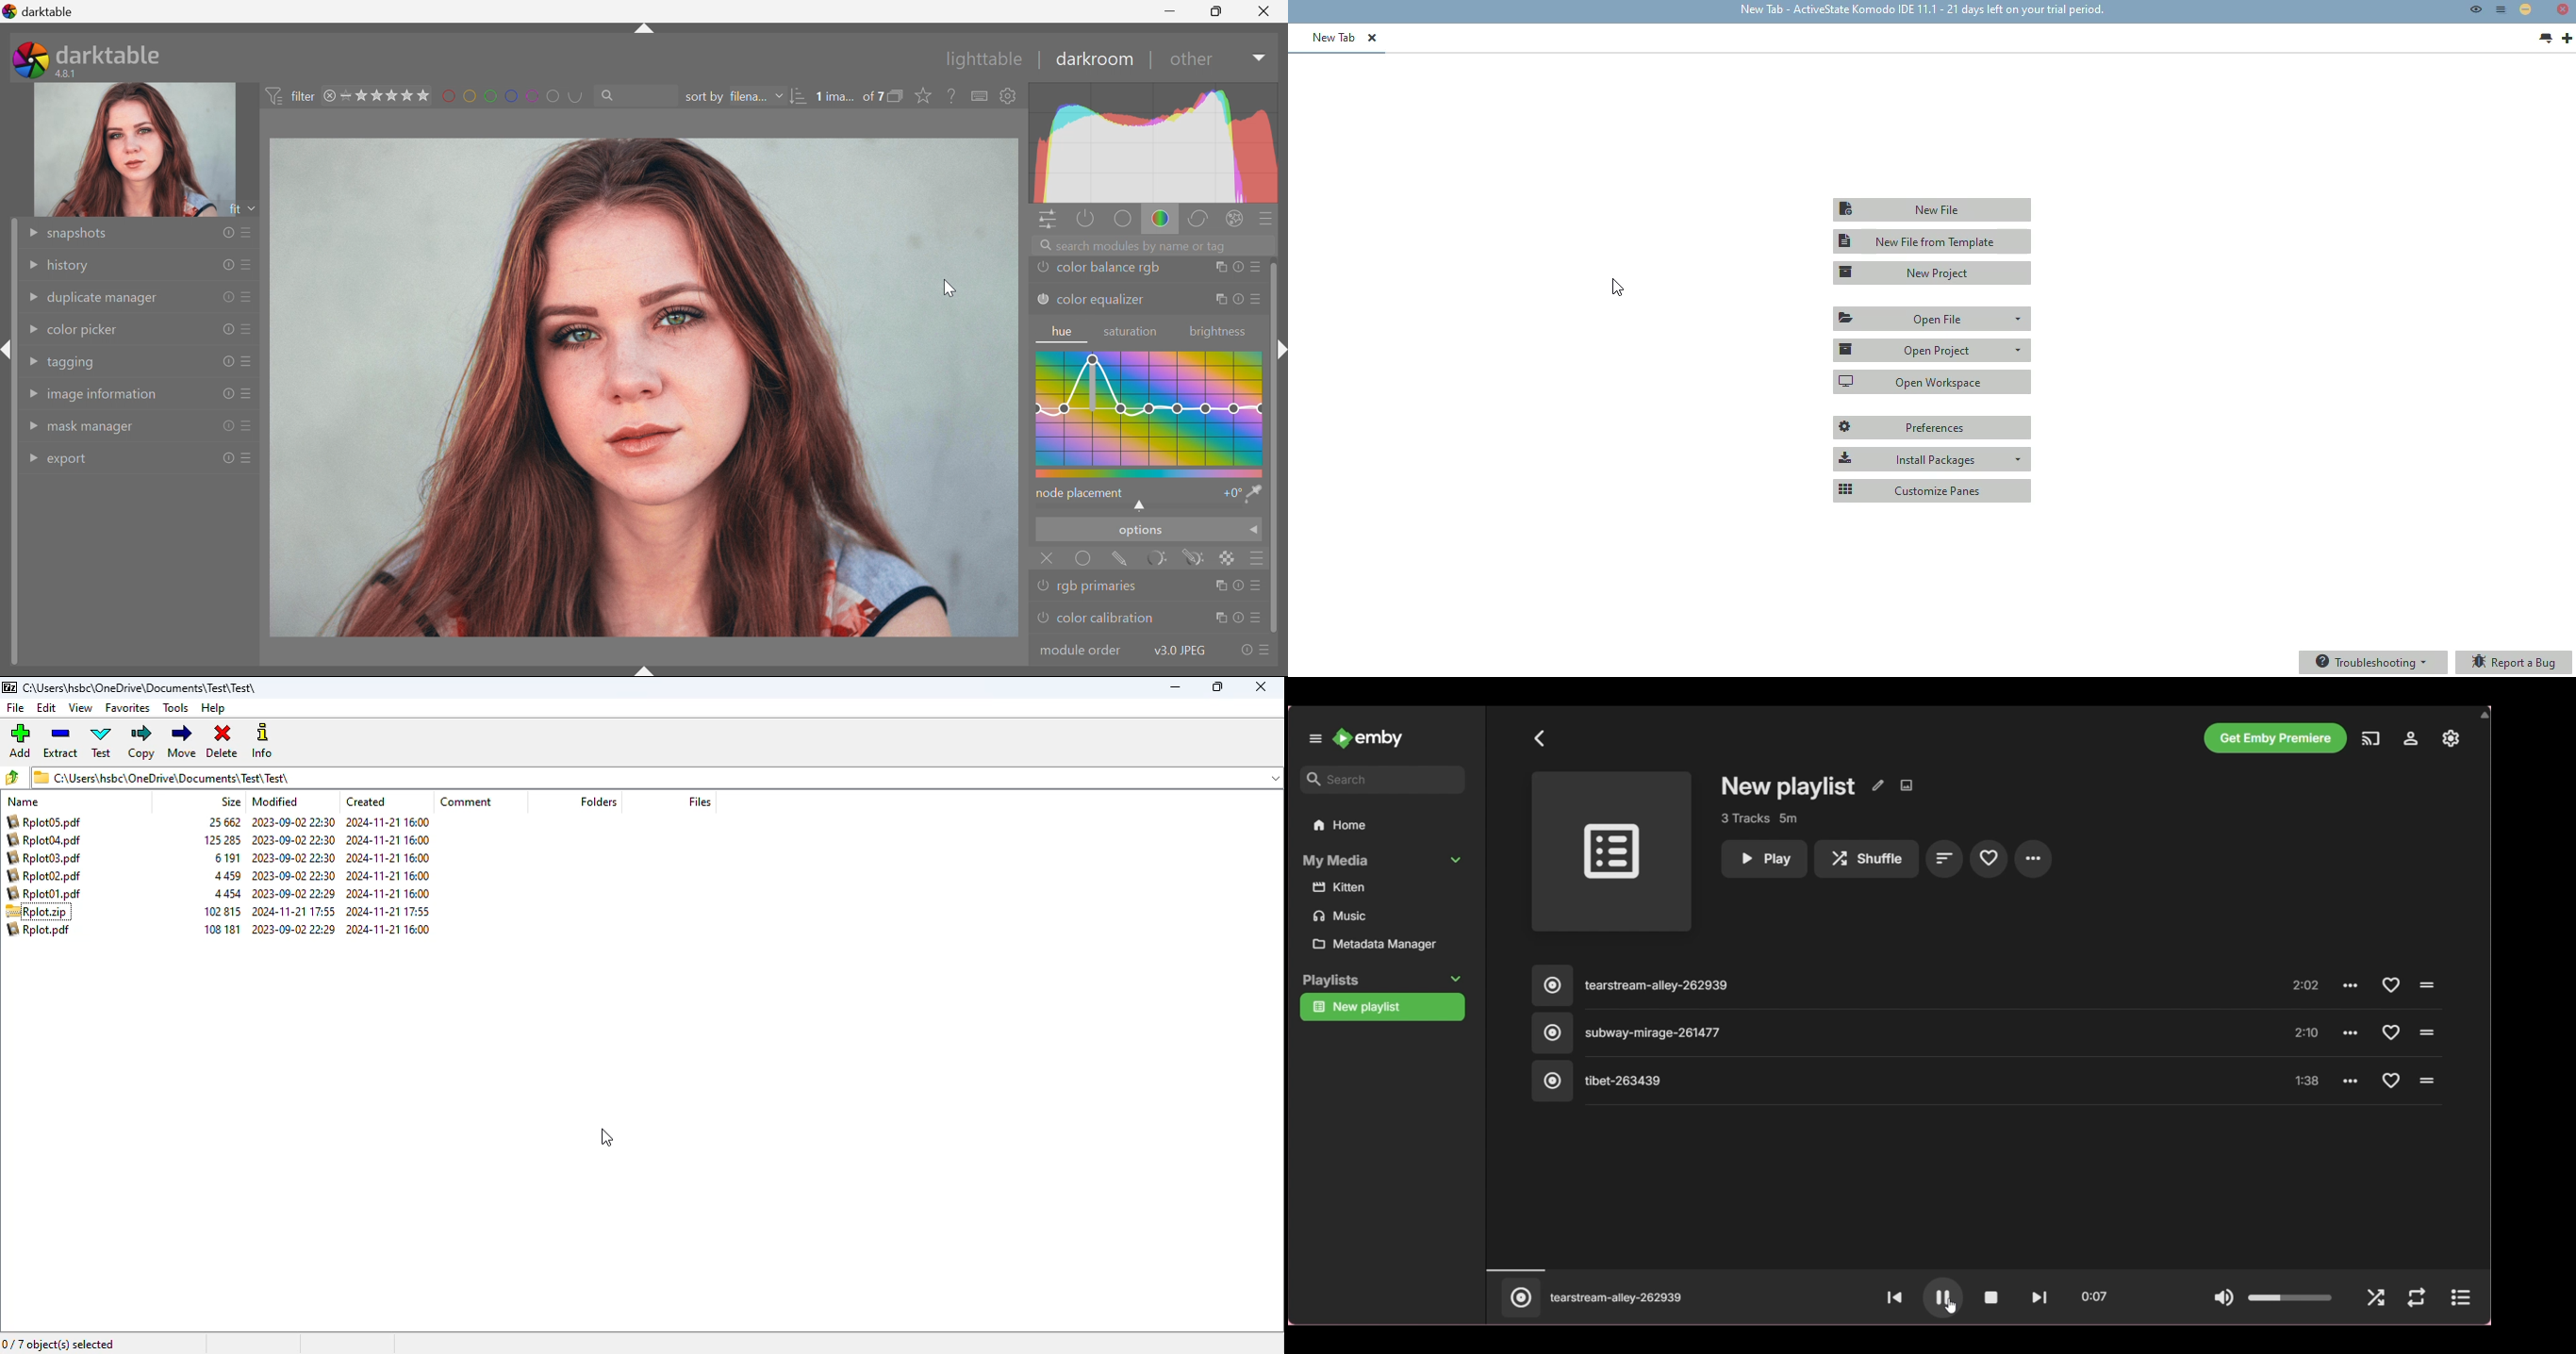 The image size is (2576, 1372). What do you see at coordinates (8, 350) in the screenshot?
I see `shift+ctrl+l` at bounding box center [8, 350].